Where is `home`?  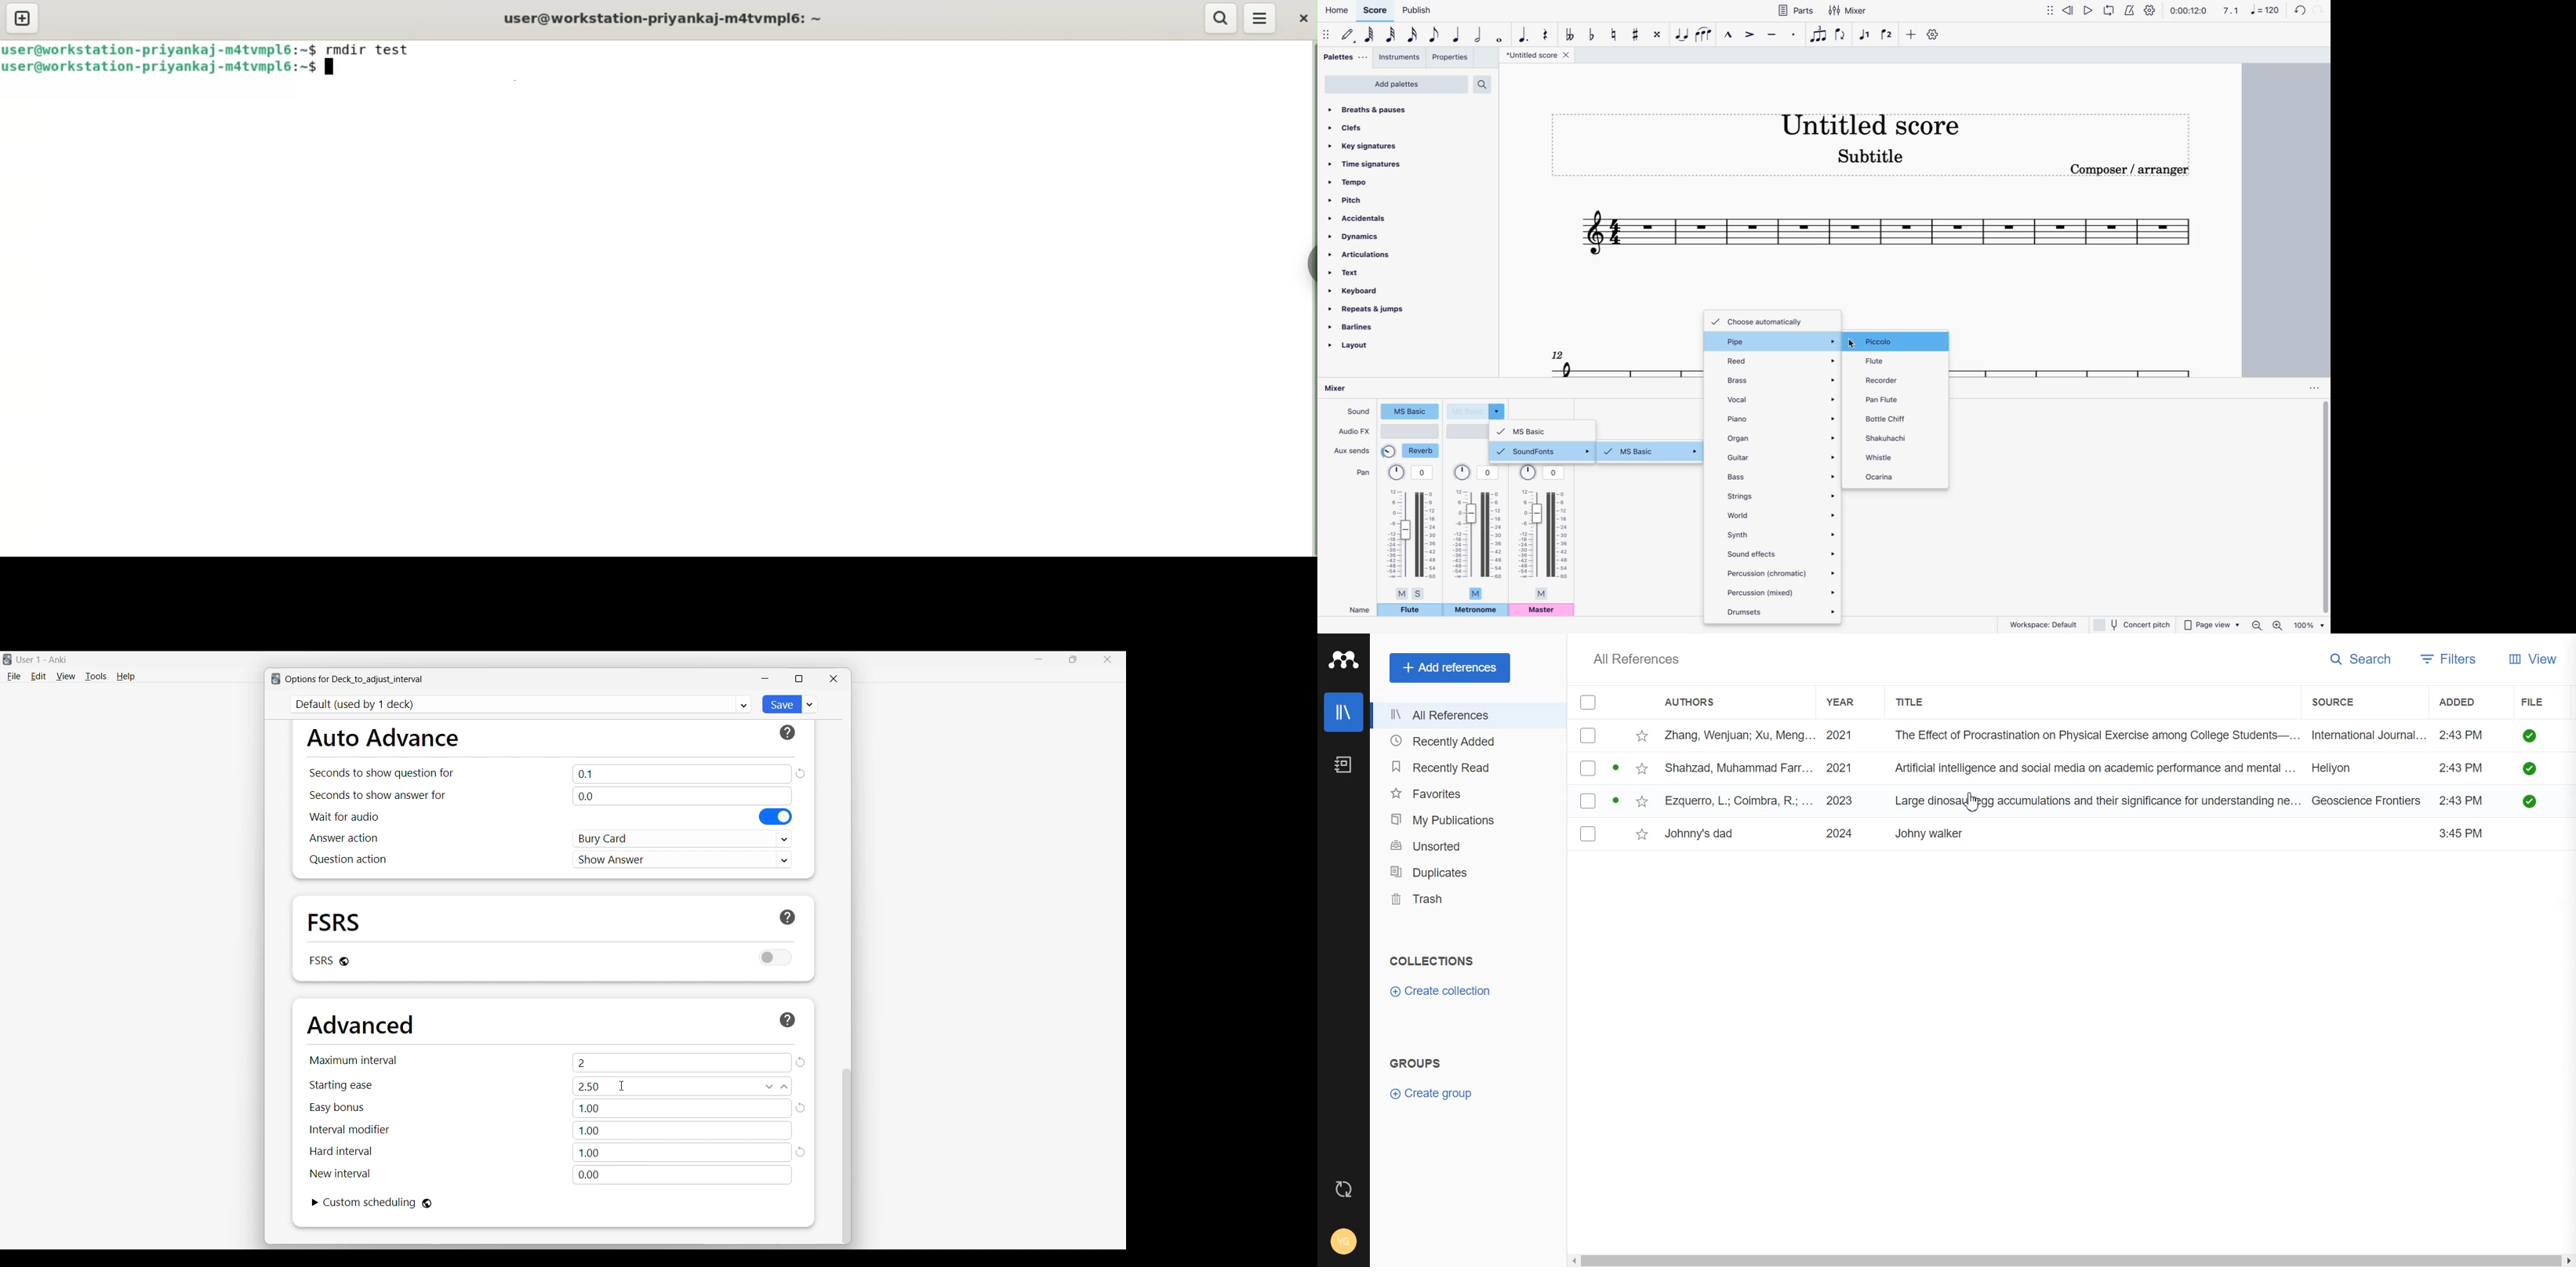 home is located at coordinates (1337, 13).